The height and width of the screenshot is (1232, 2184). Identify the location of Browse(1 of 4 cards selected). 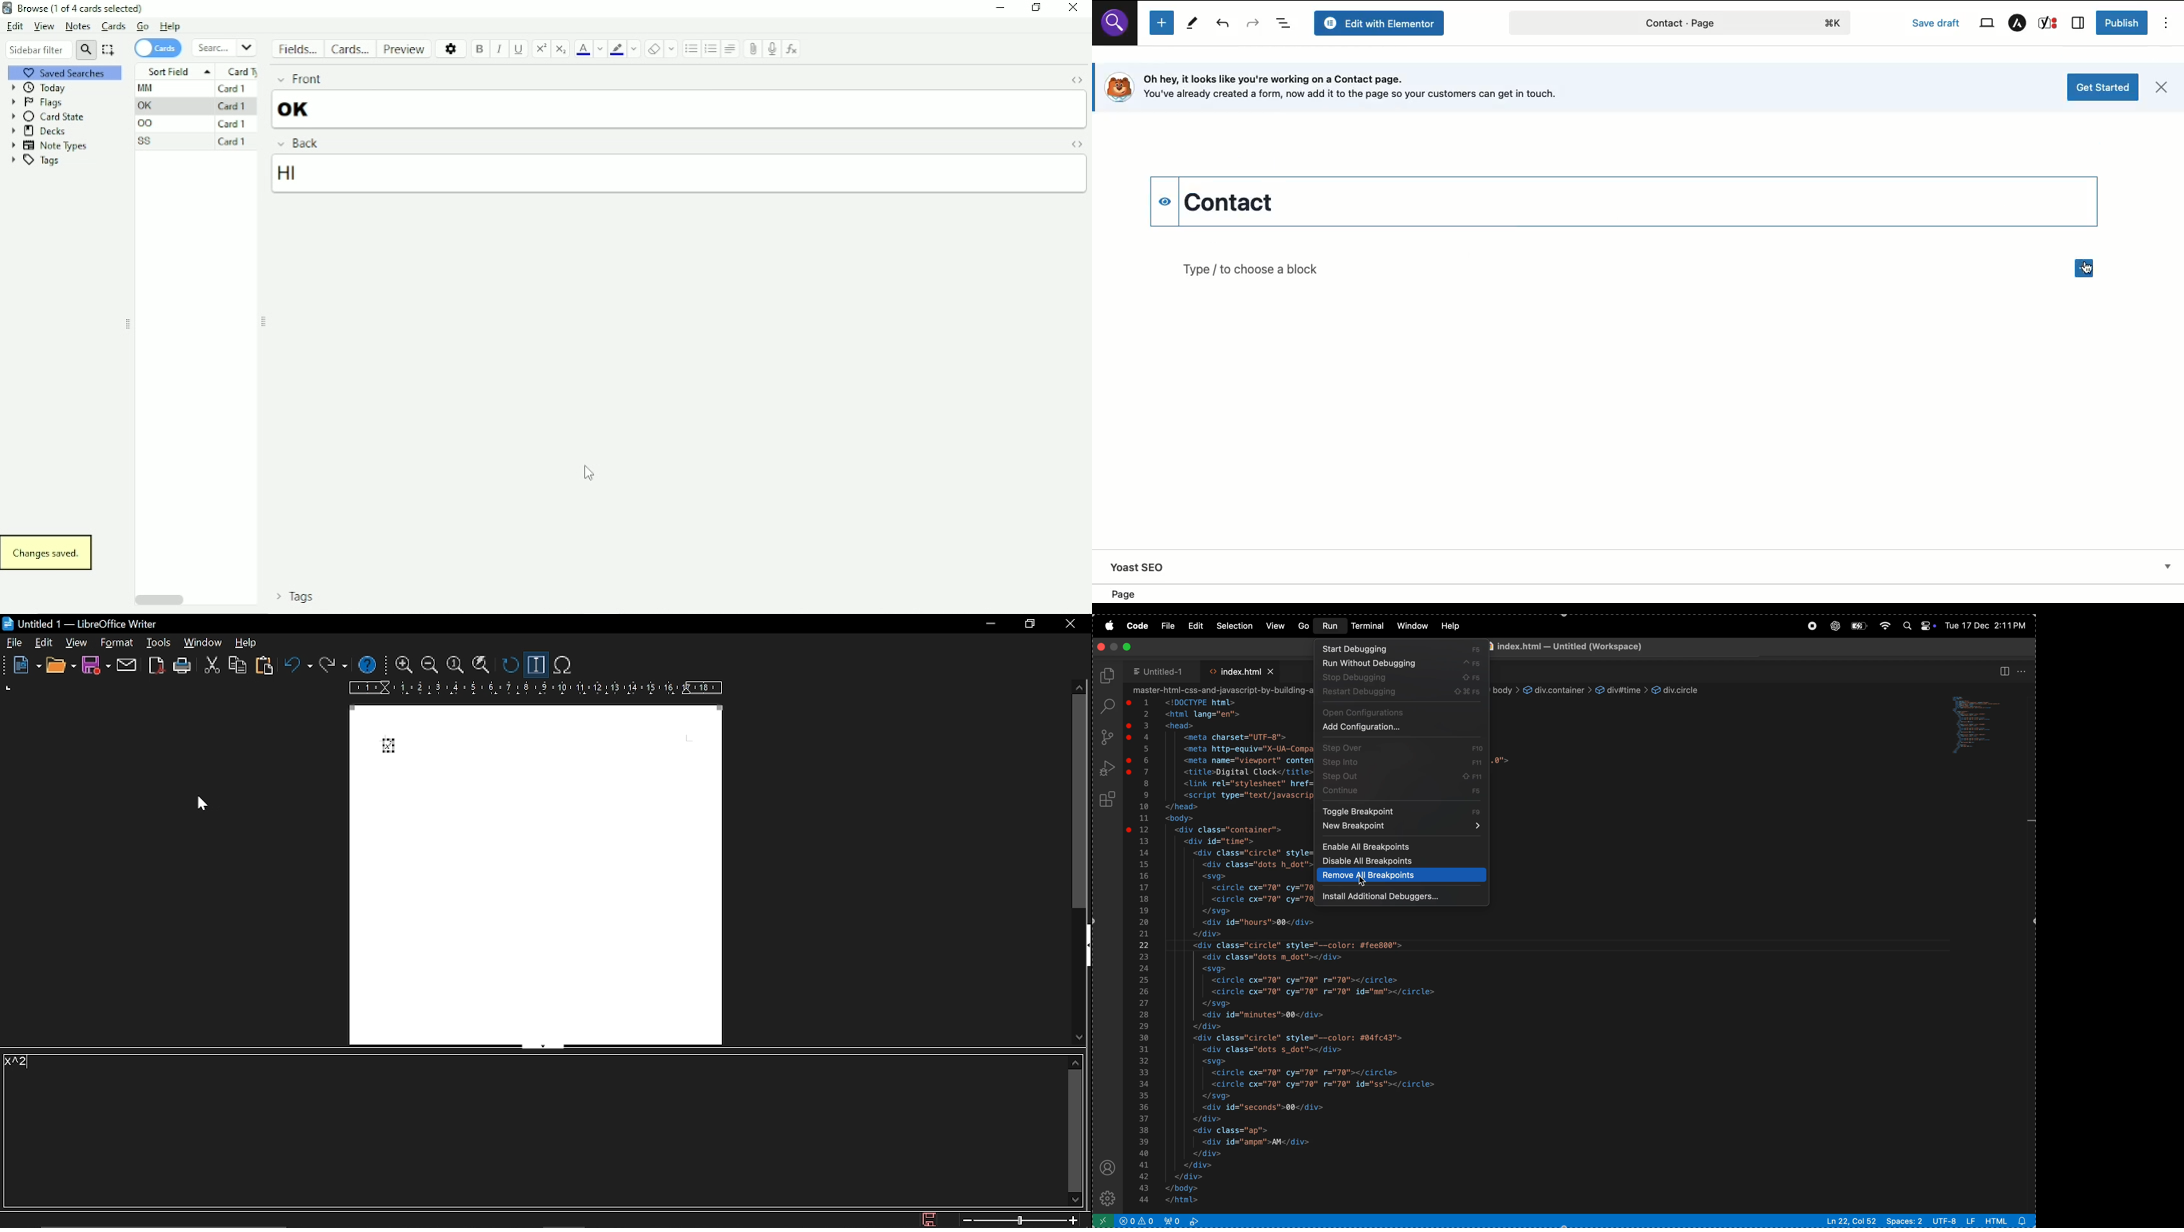
(76, 8).